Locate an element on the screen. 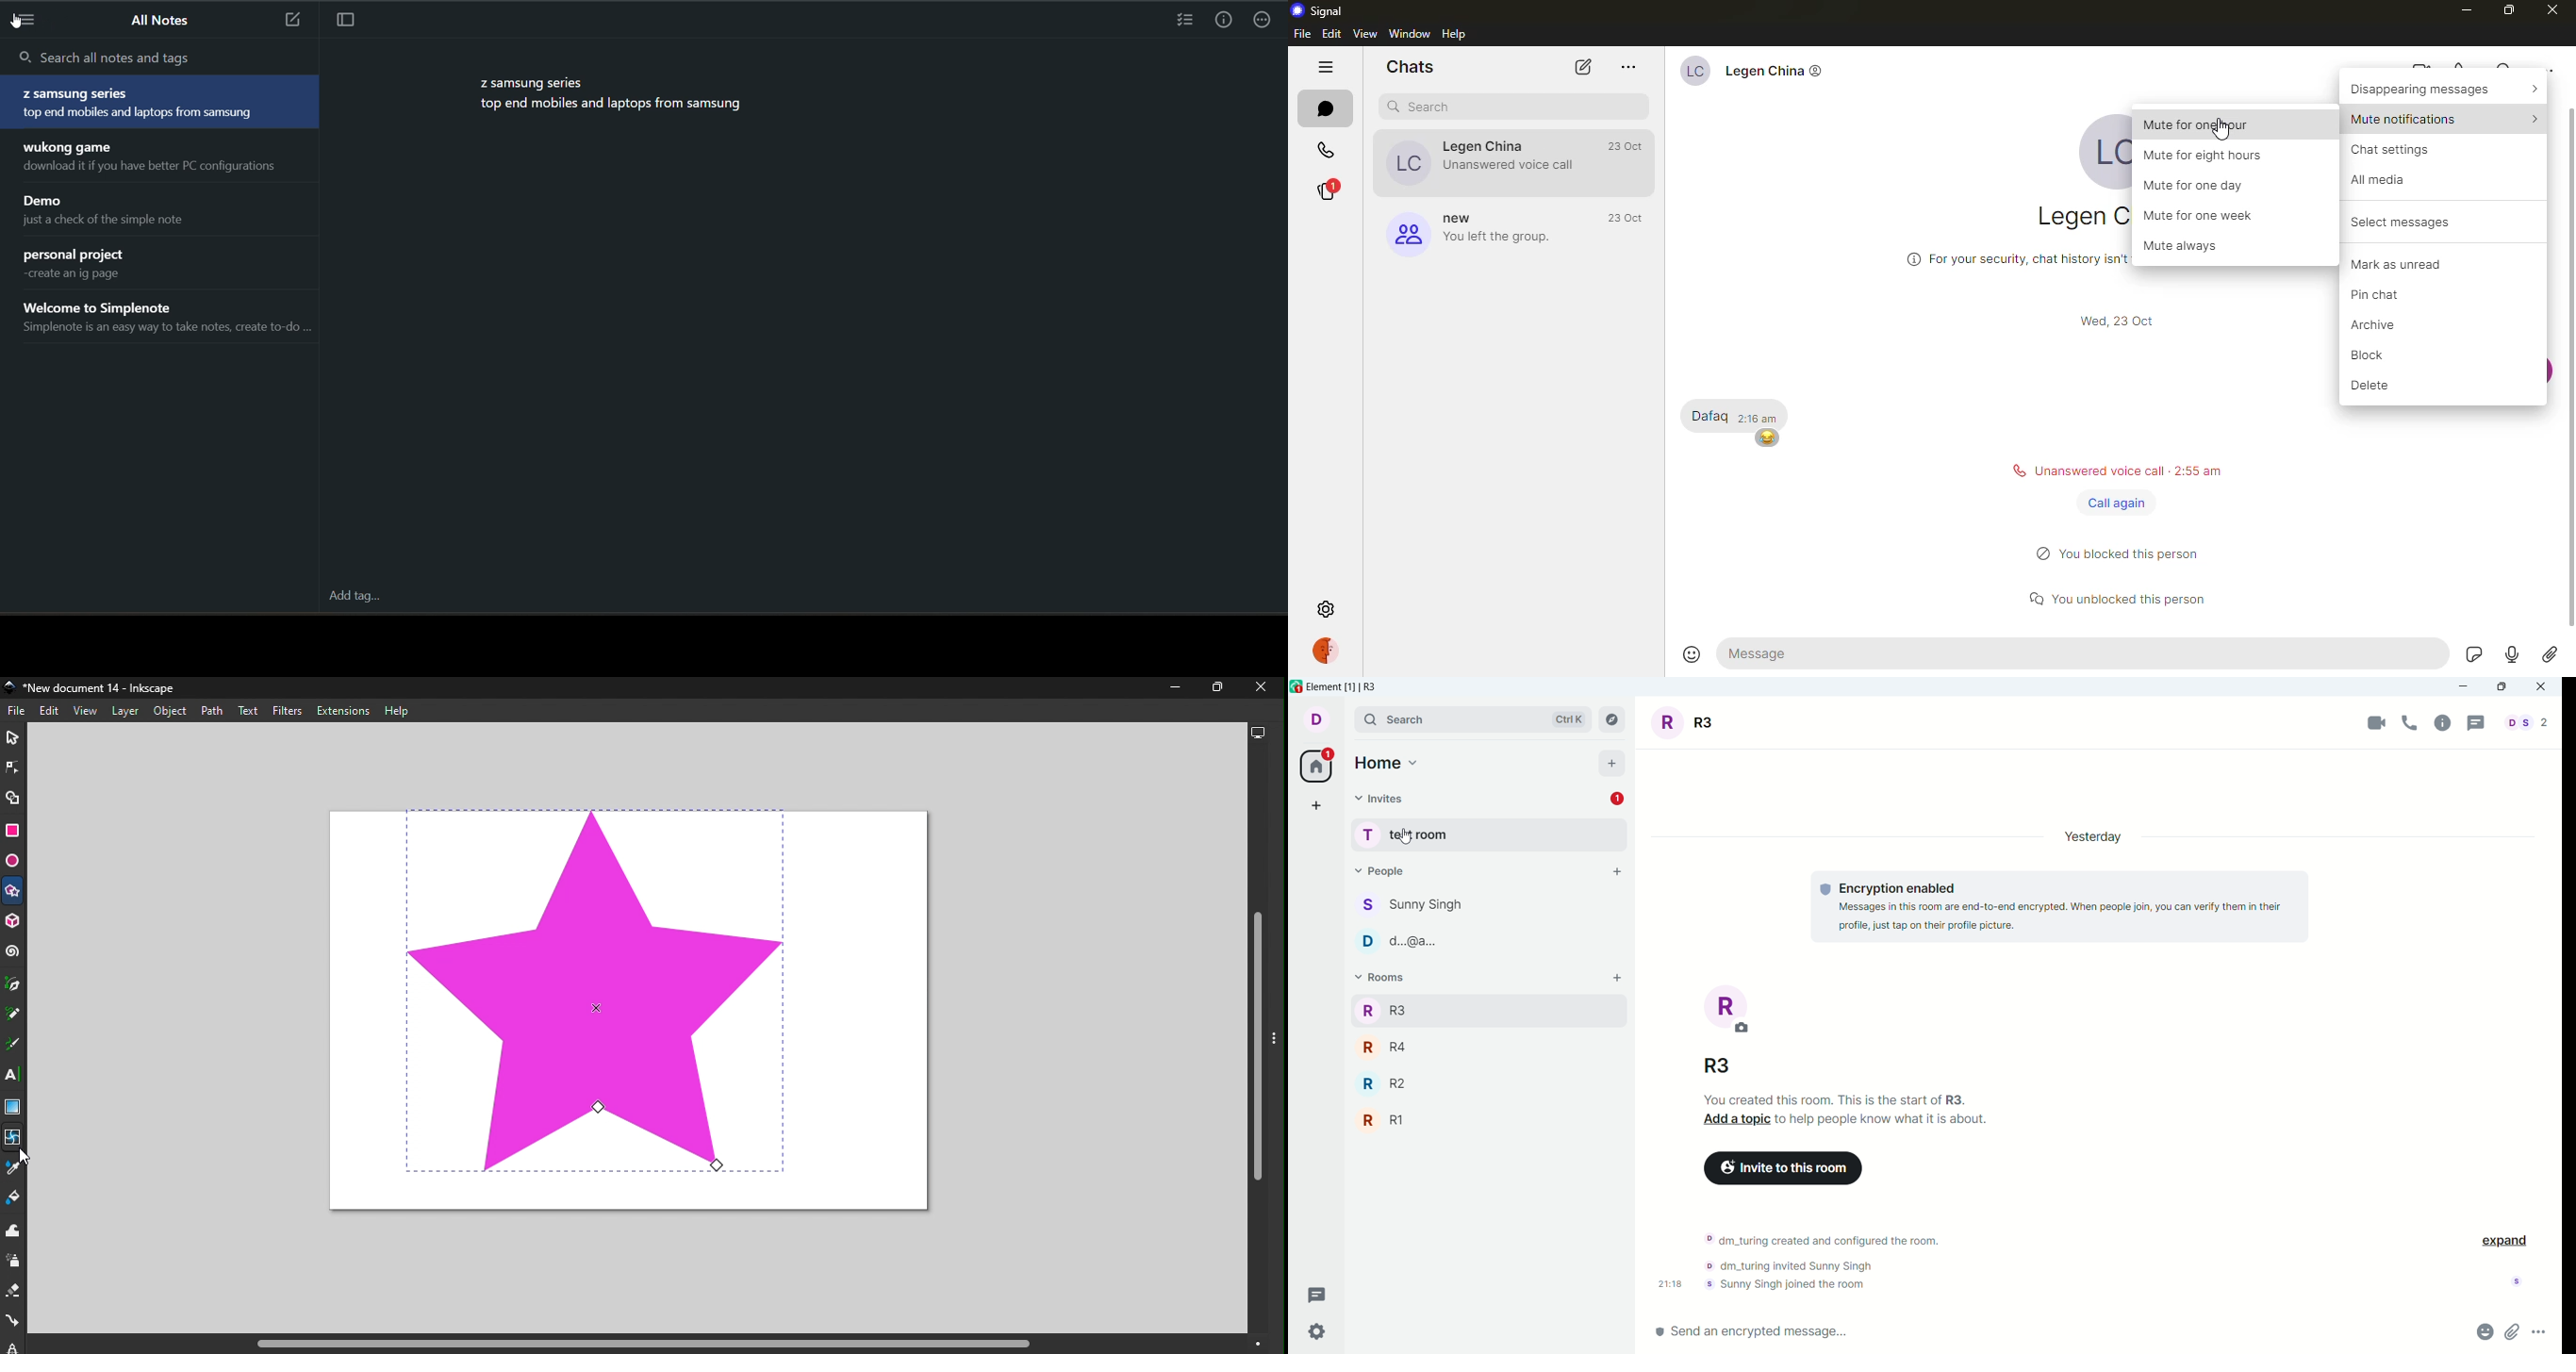  File name is located at coordinates (96, 689).